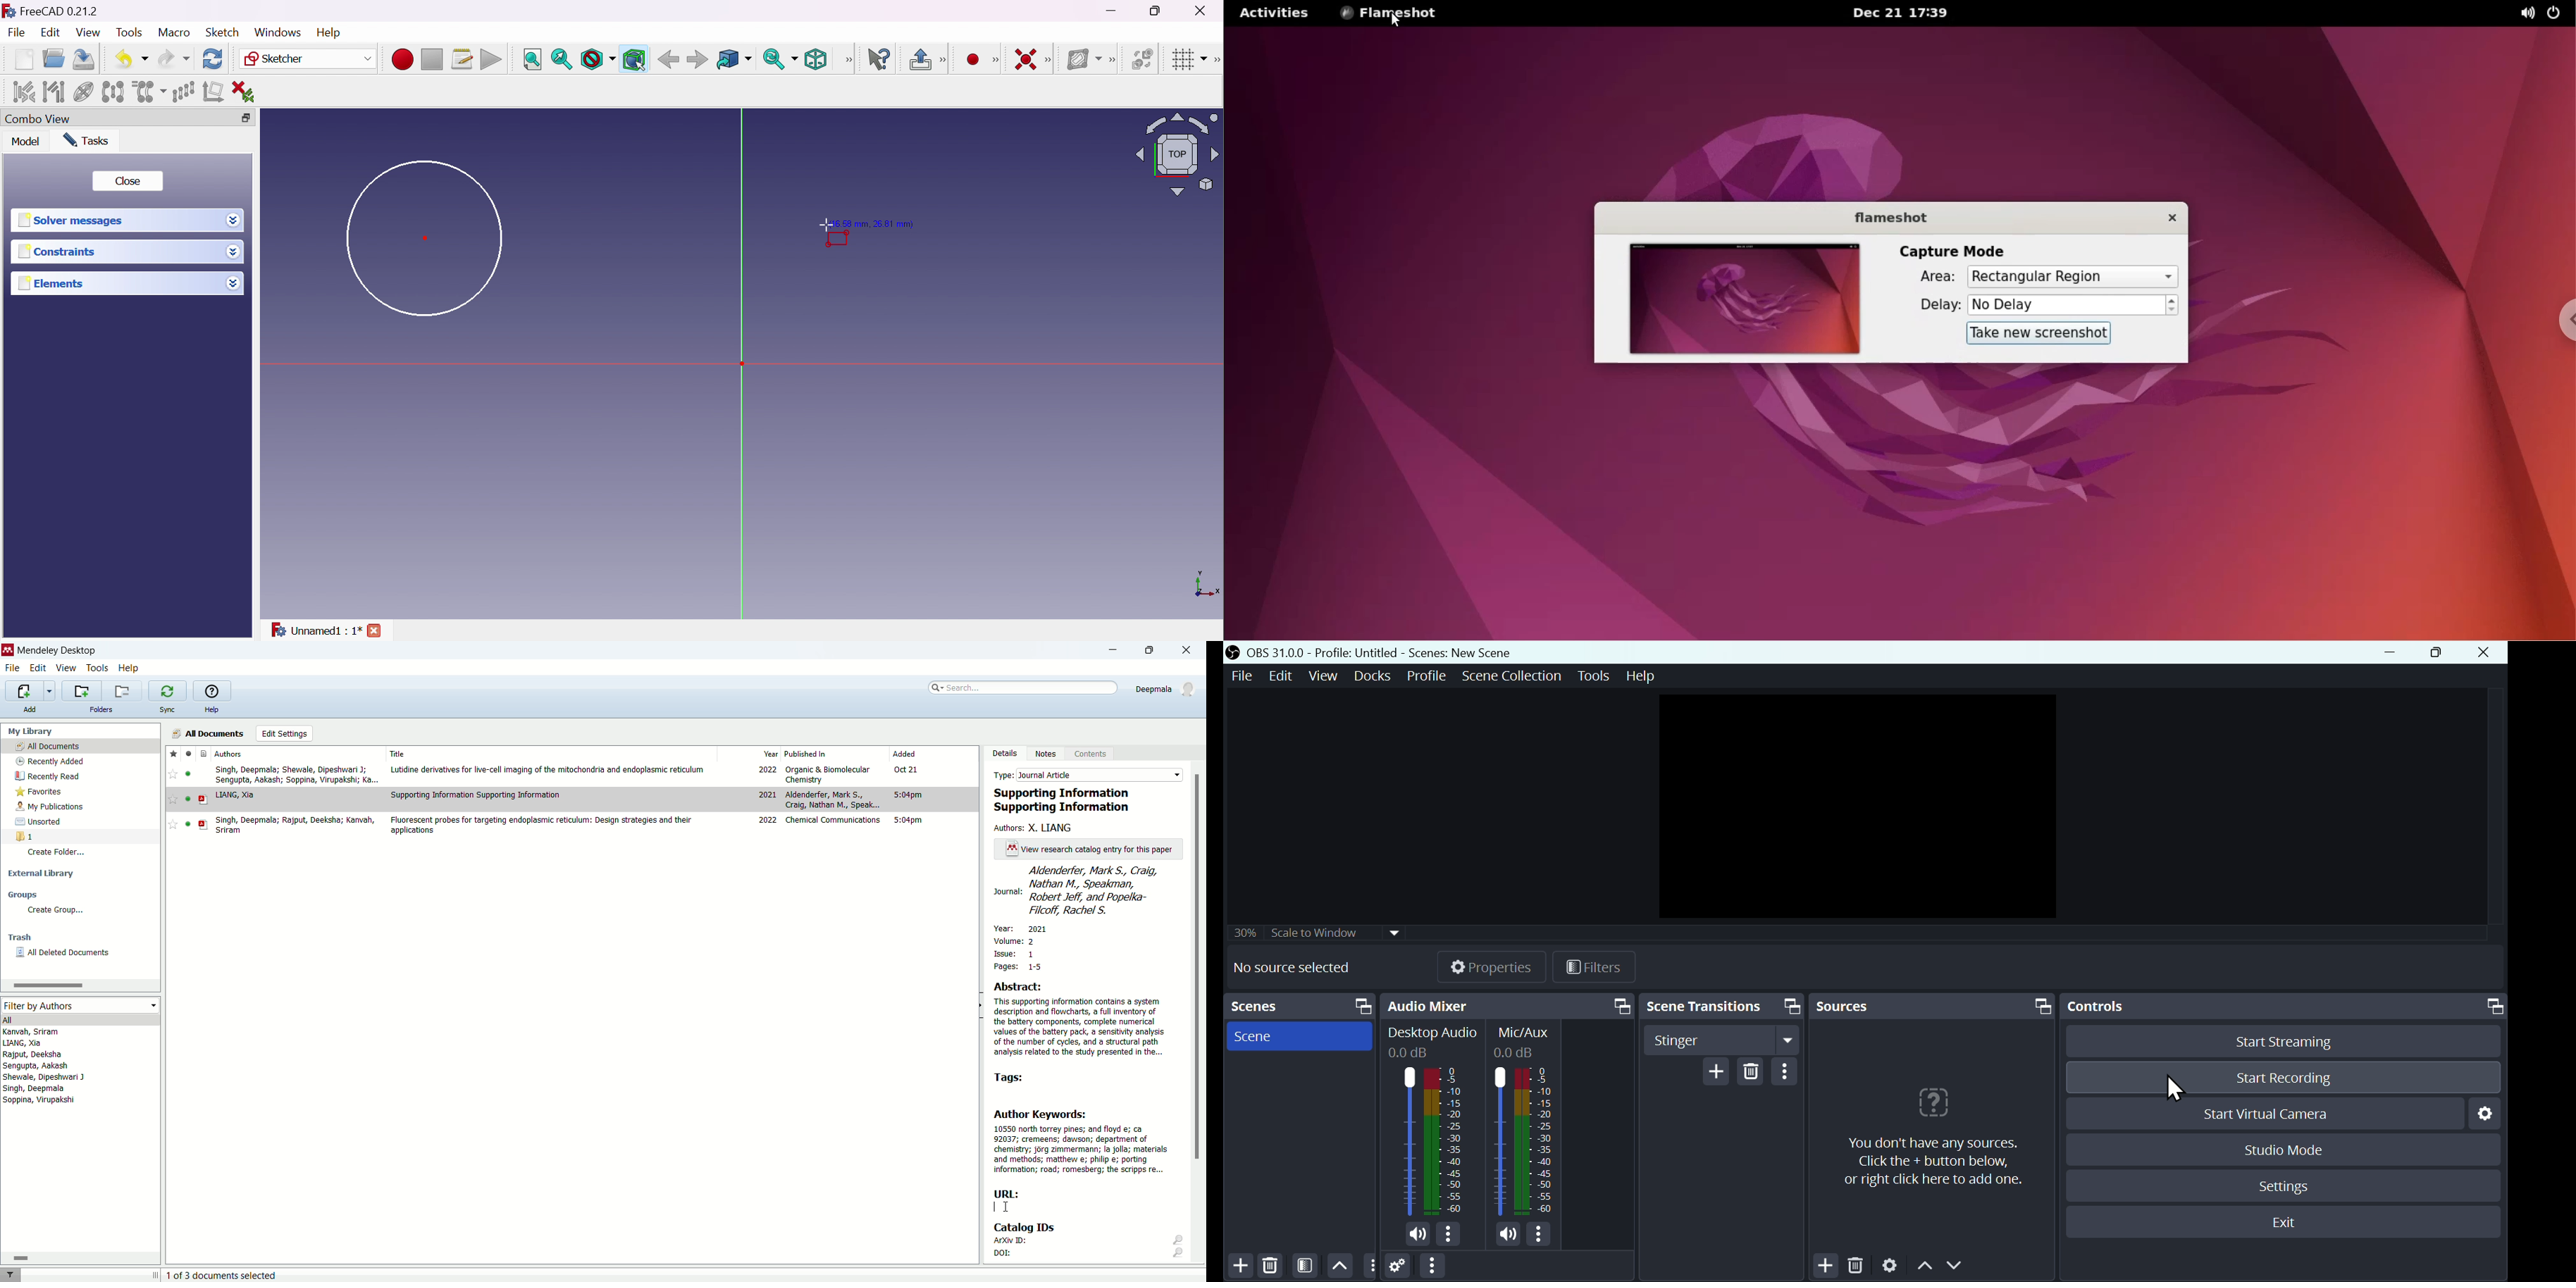 The width and height of the screenshot is (2576, 1288). Describe the element at coordinates (1052, 61) in the screenshot. I see `[Sketcher constraints]` at that location.